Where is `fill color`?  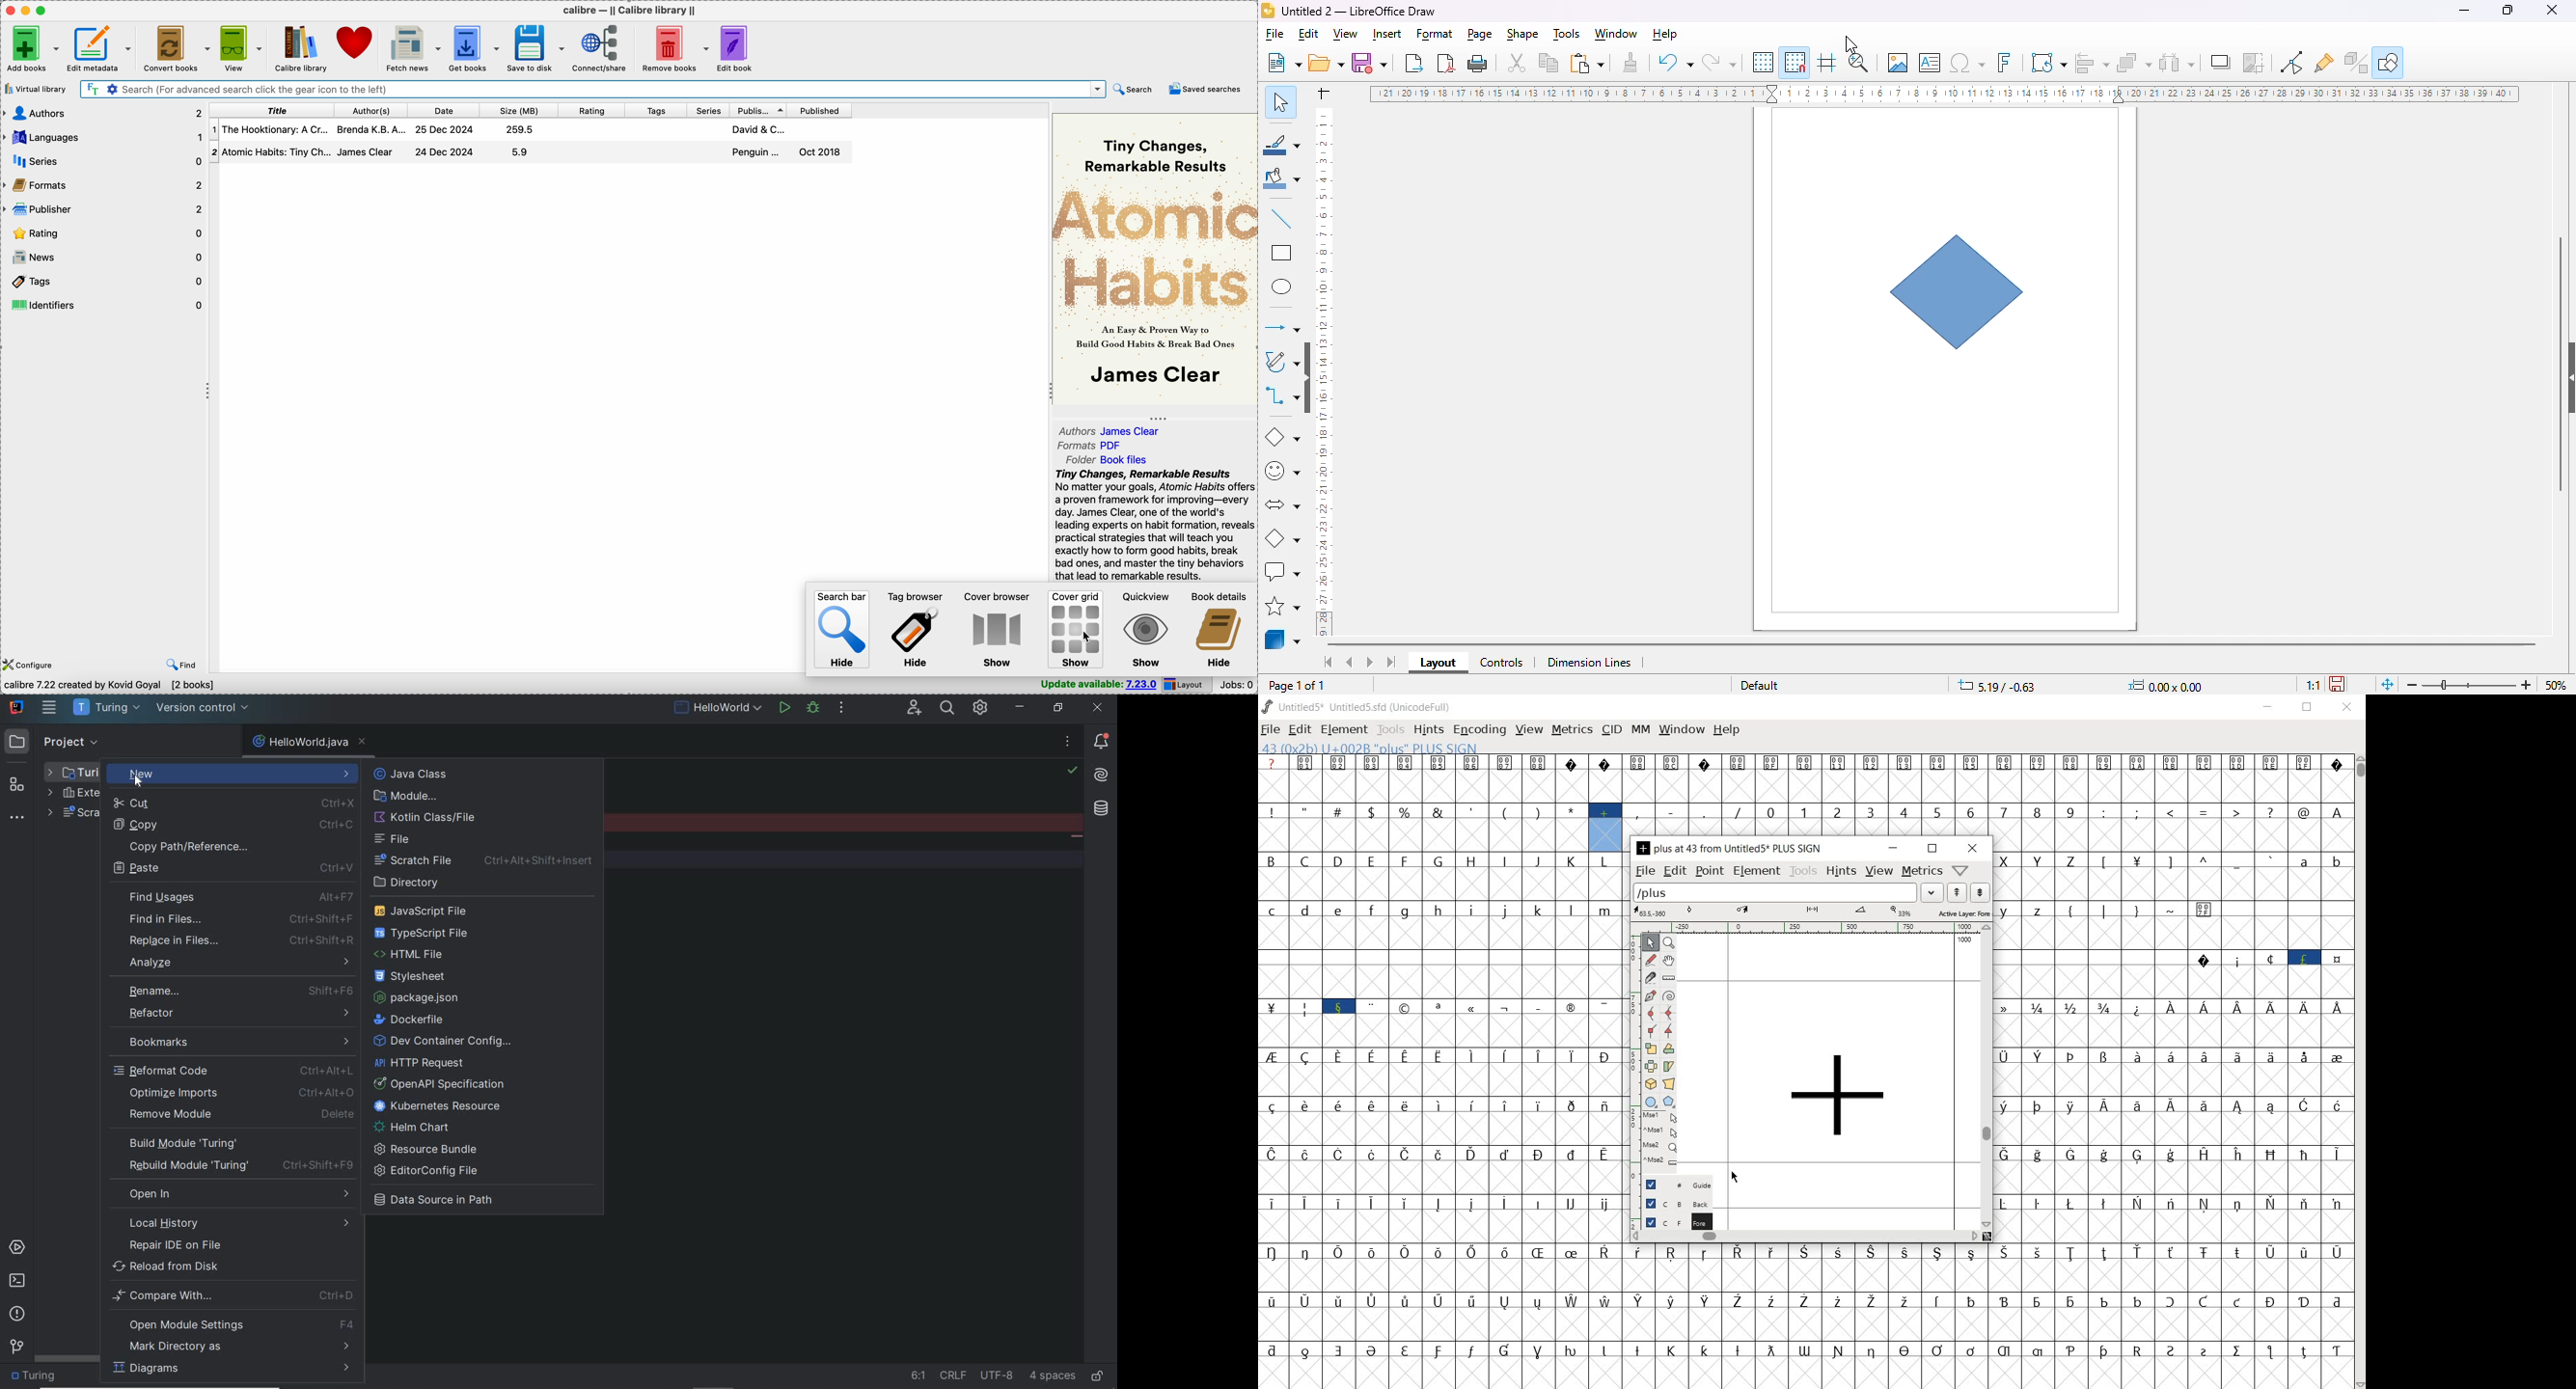
fill color is located at coordinates (1281, 179).